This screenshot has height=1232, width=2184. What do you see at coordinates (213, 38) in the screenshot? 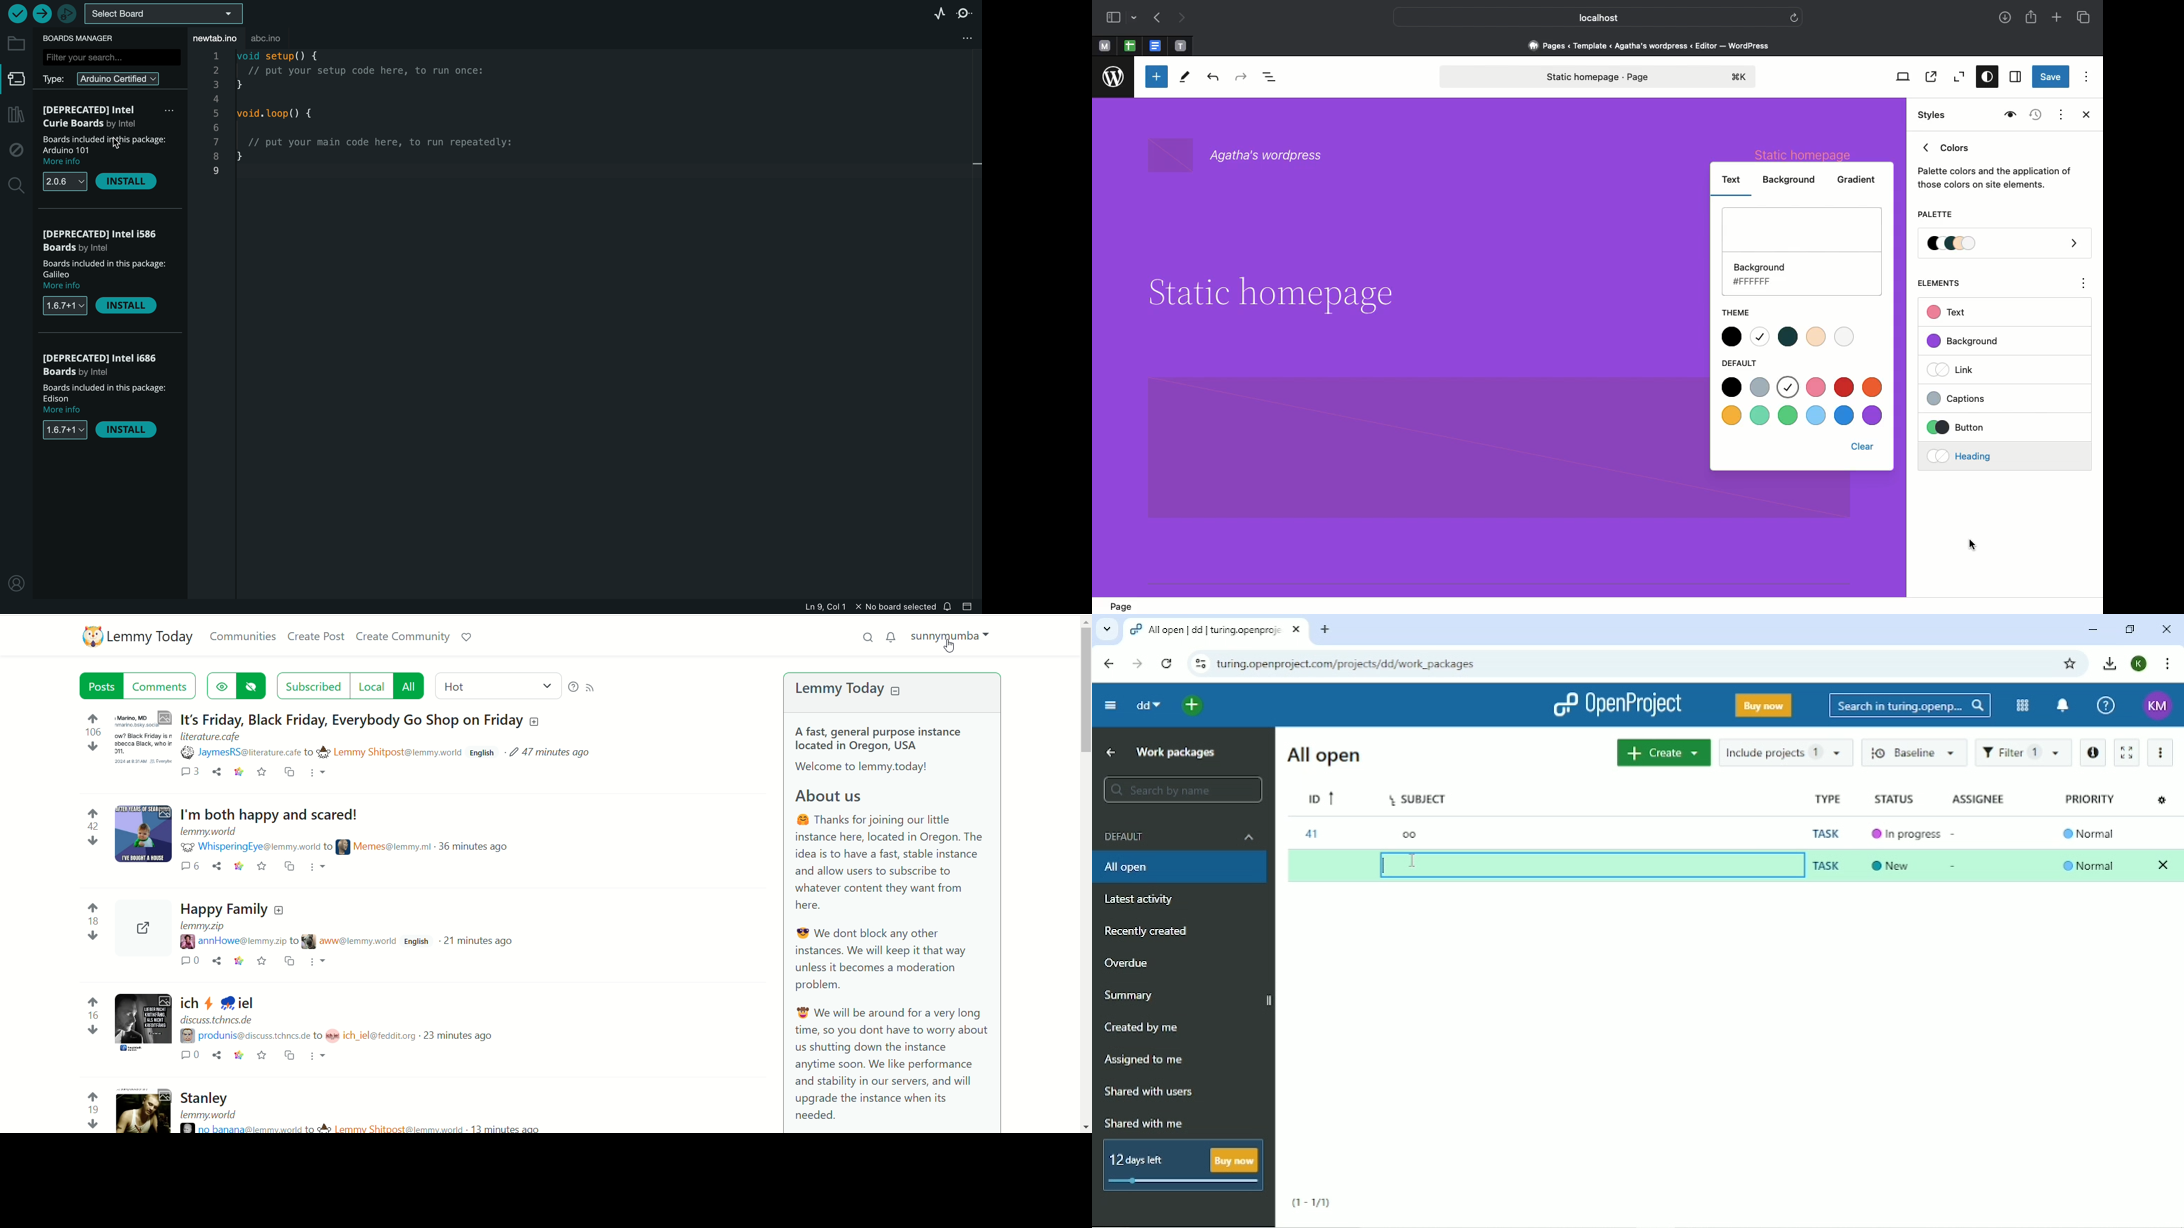
I see `file tab` at bounding box center [213, 38].